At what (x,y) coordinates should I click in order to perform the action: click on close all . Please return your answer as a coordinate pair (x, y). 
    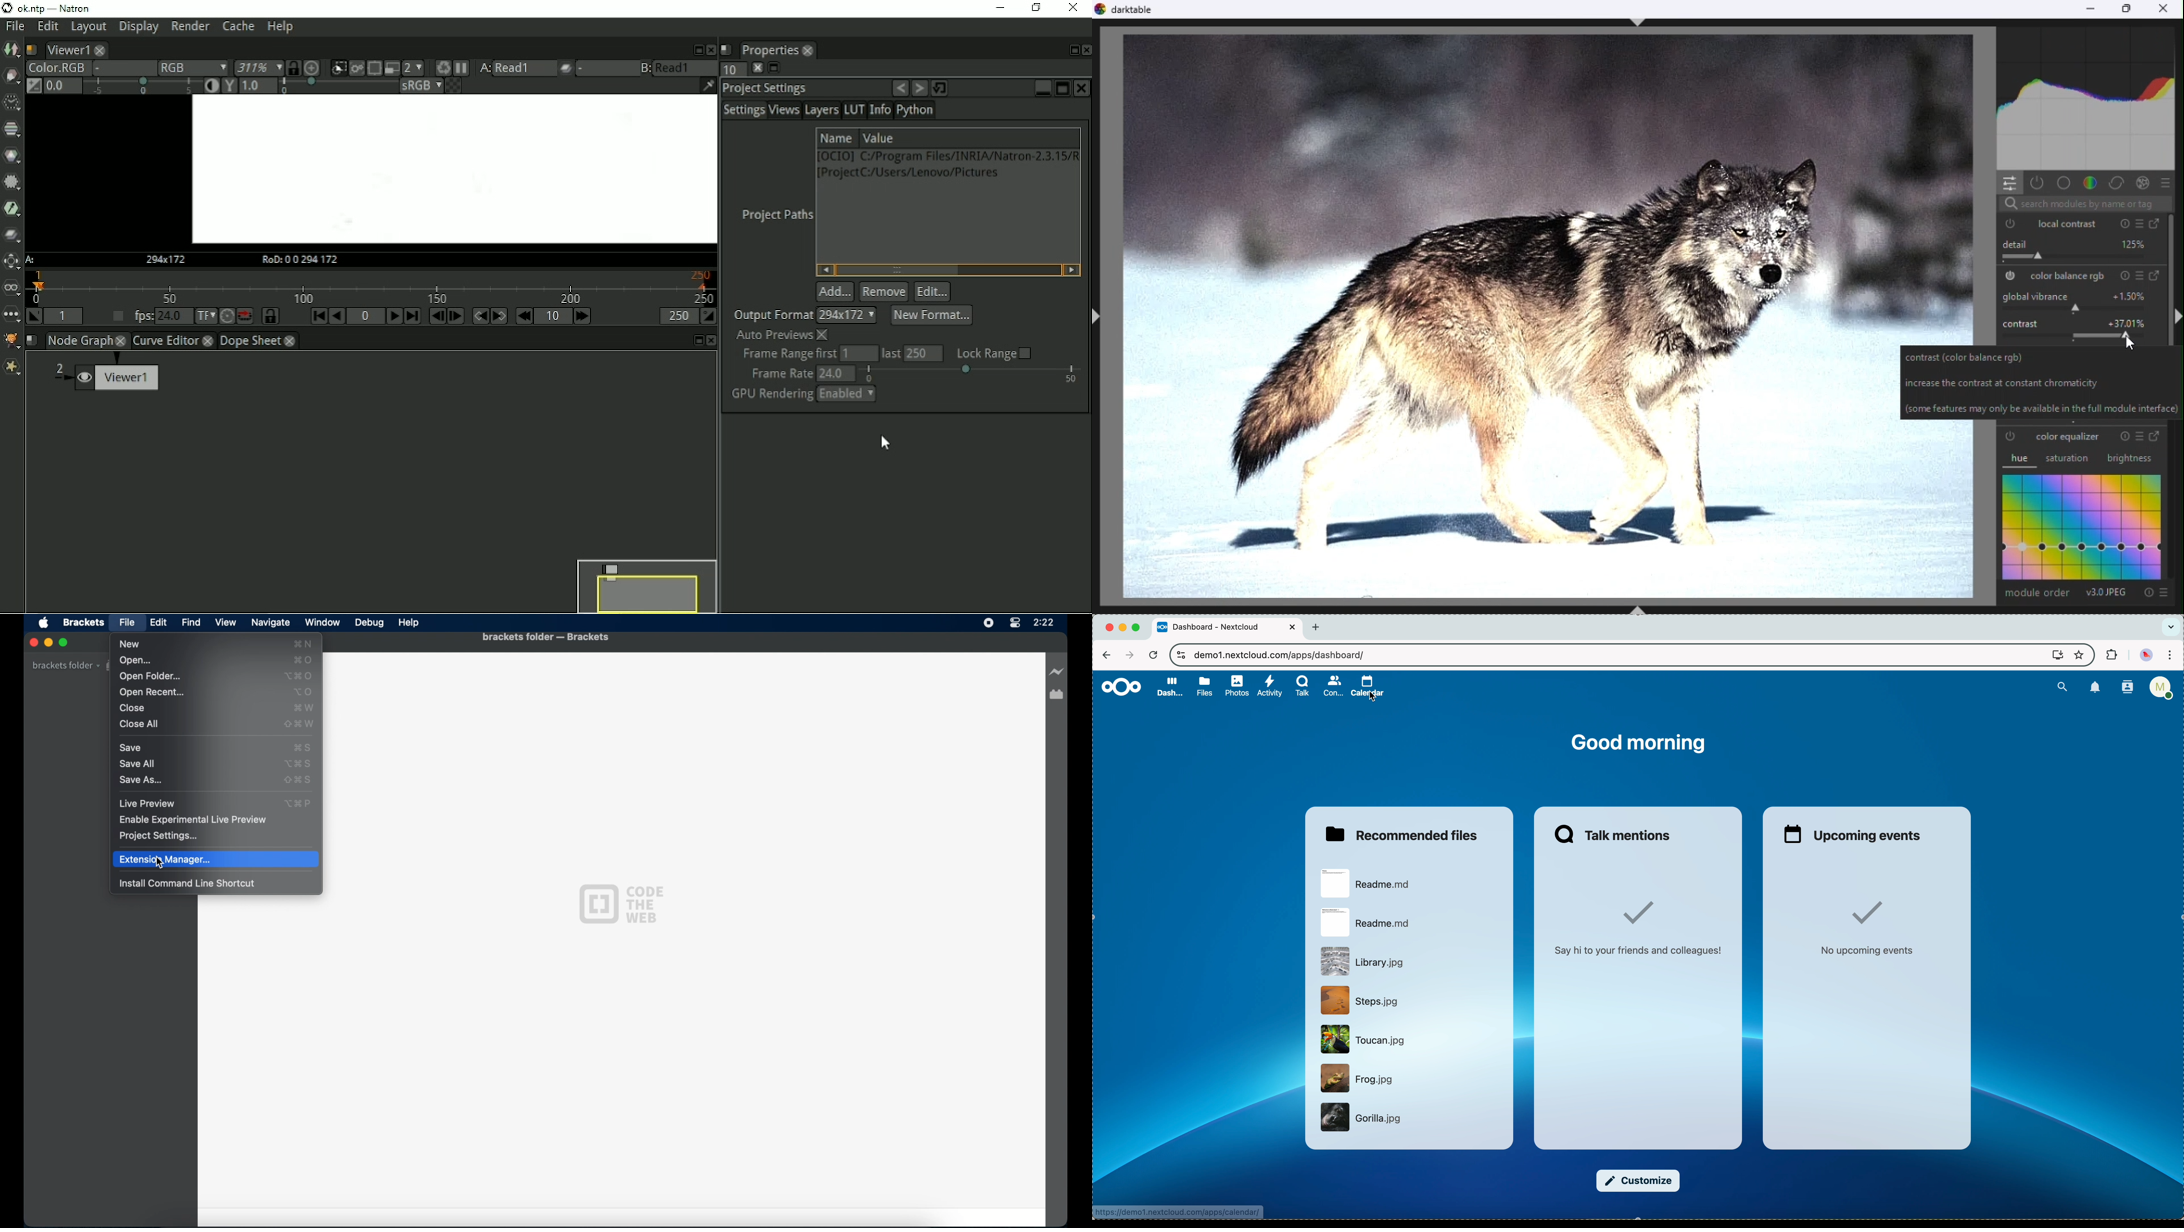
    Looking at the image, I should click on (139, 724).